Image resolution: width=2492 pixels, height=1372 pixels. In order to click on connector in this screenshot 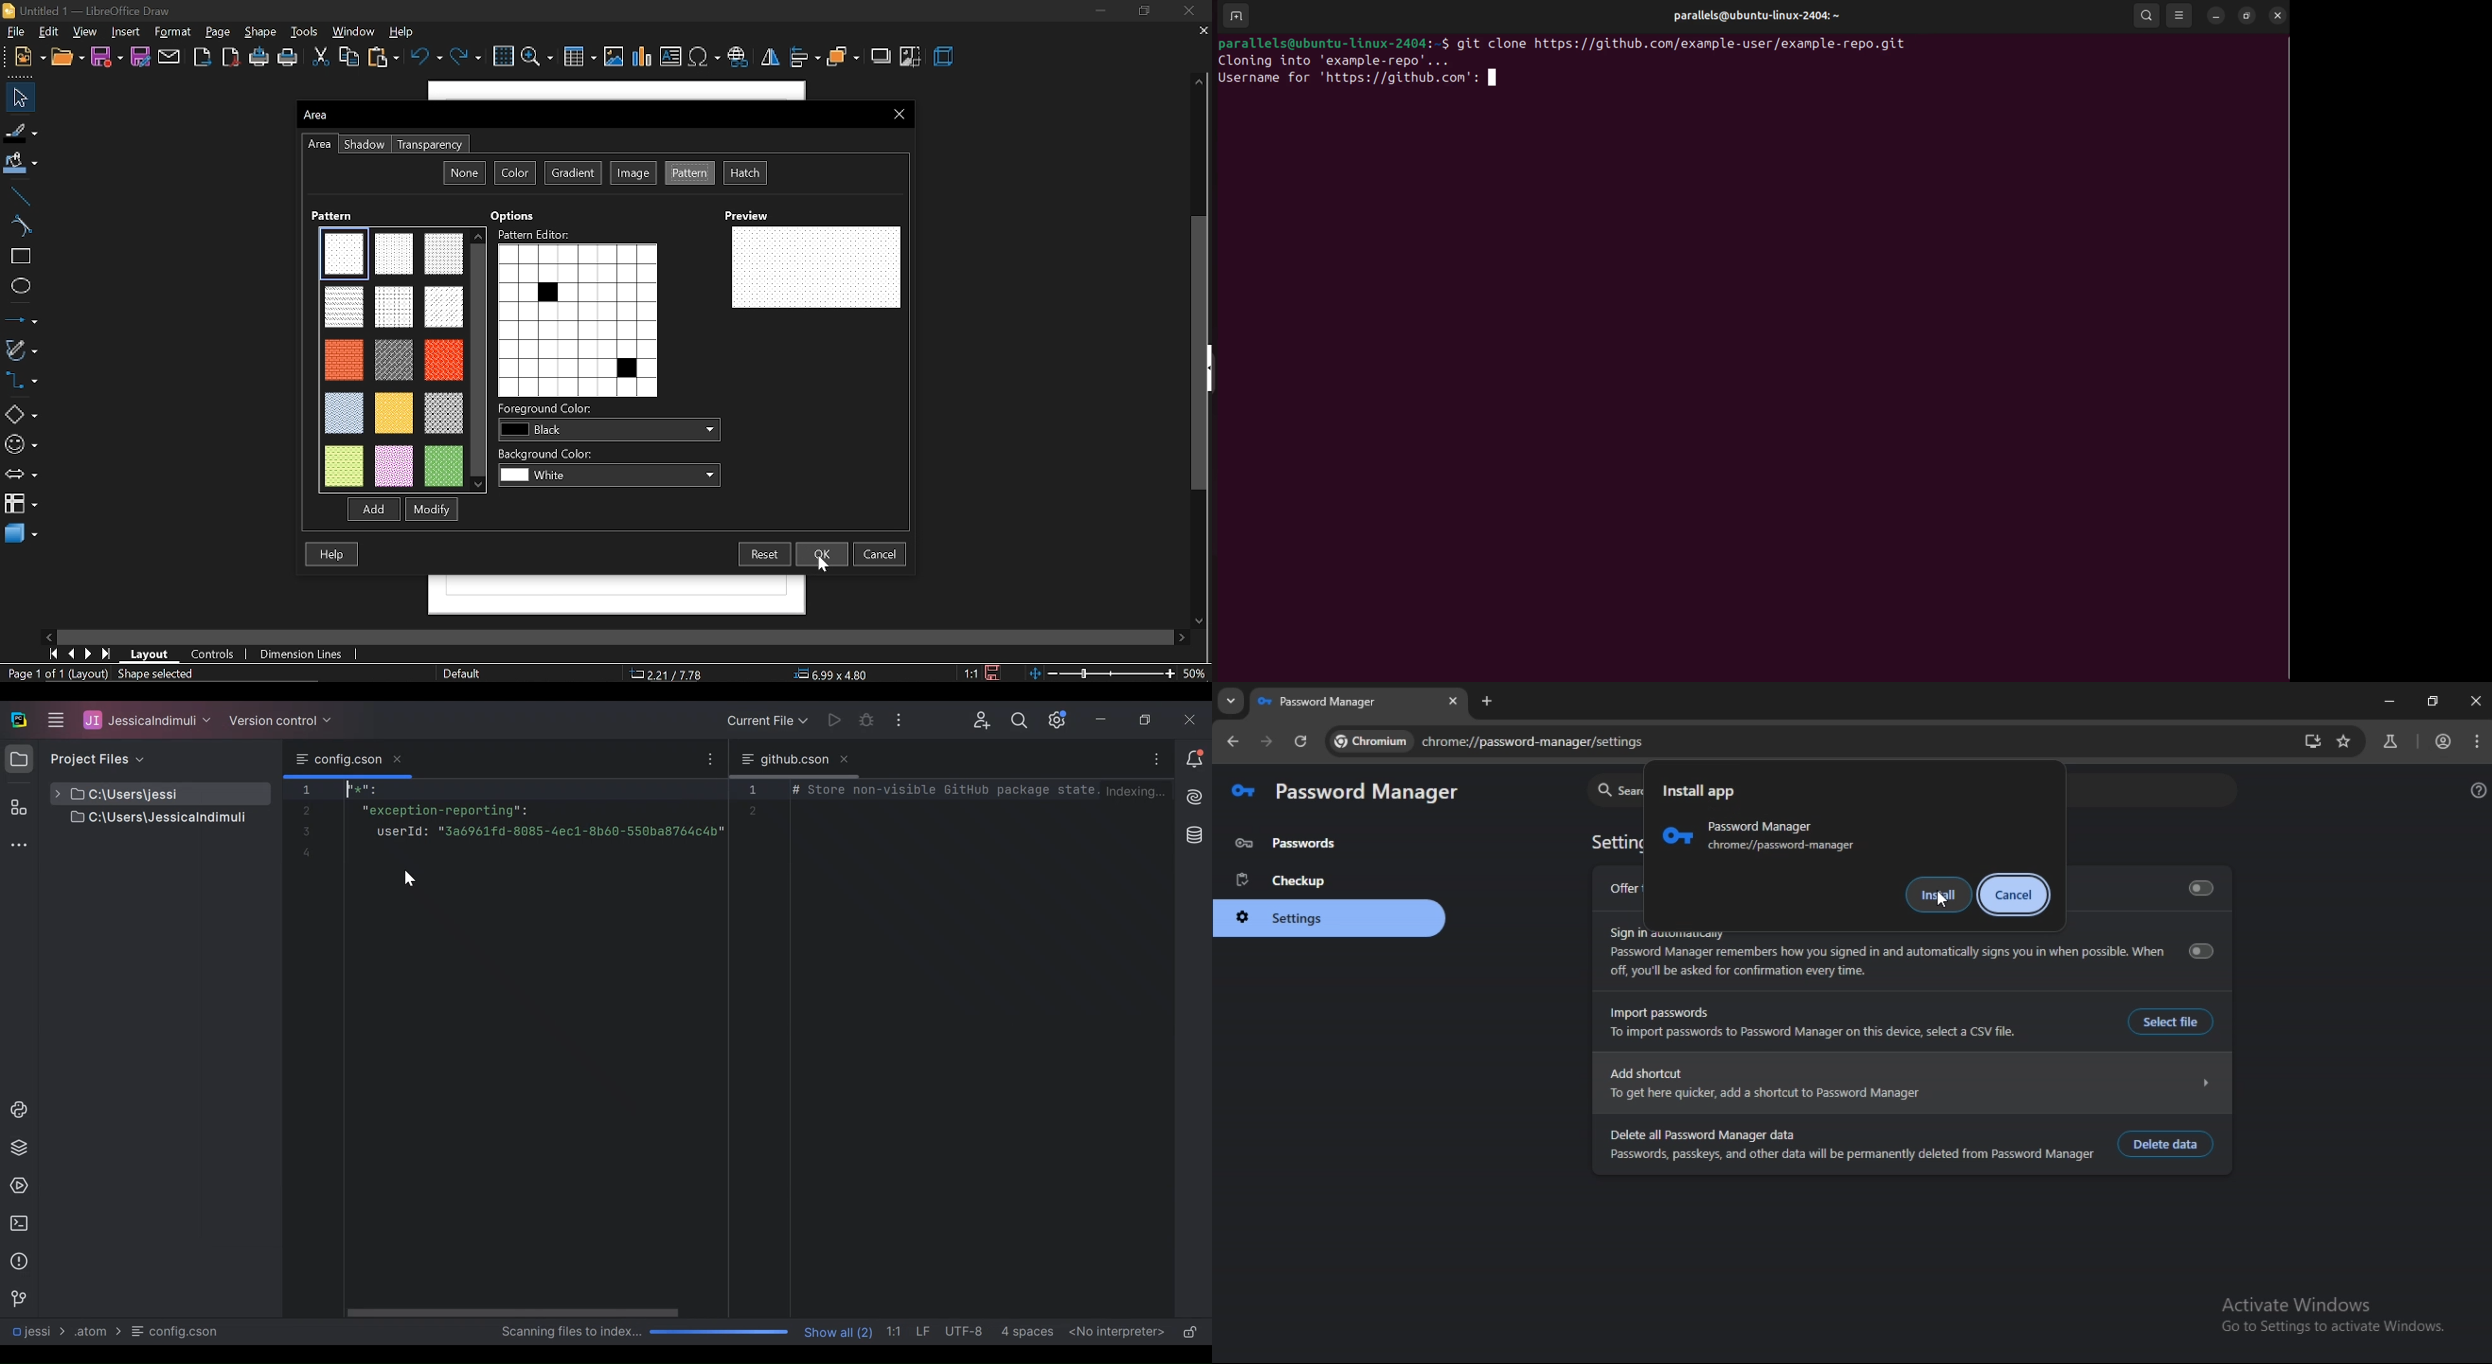, I will do `click(19, 380)`.